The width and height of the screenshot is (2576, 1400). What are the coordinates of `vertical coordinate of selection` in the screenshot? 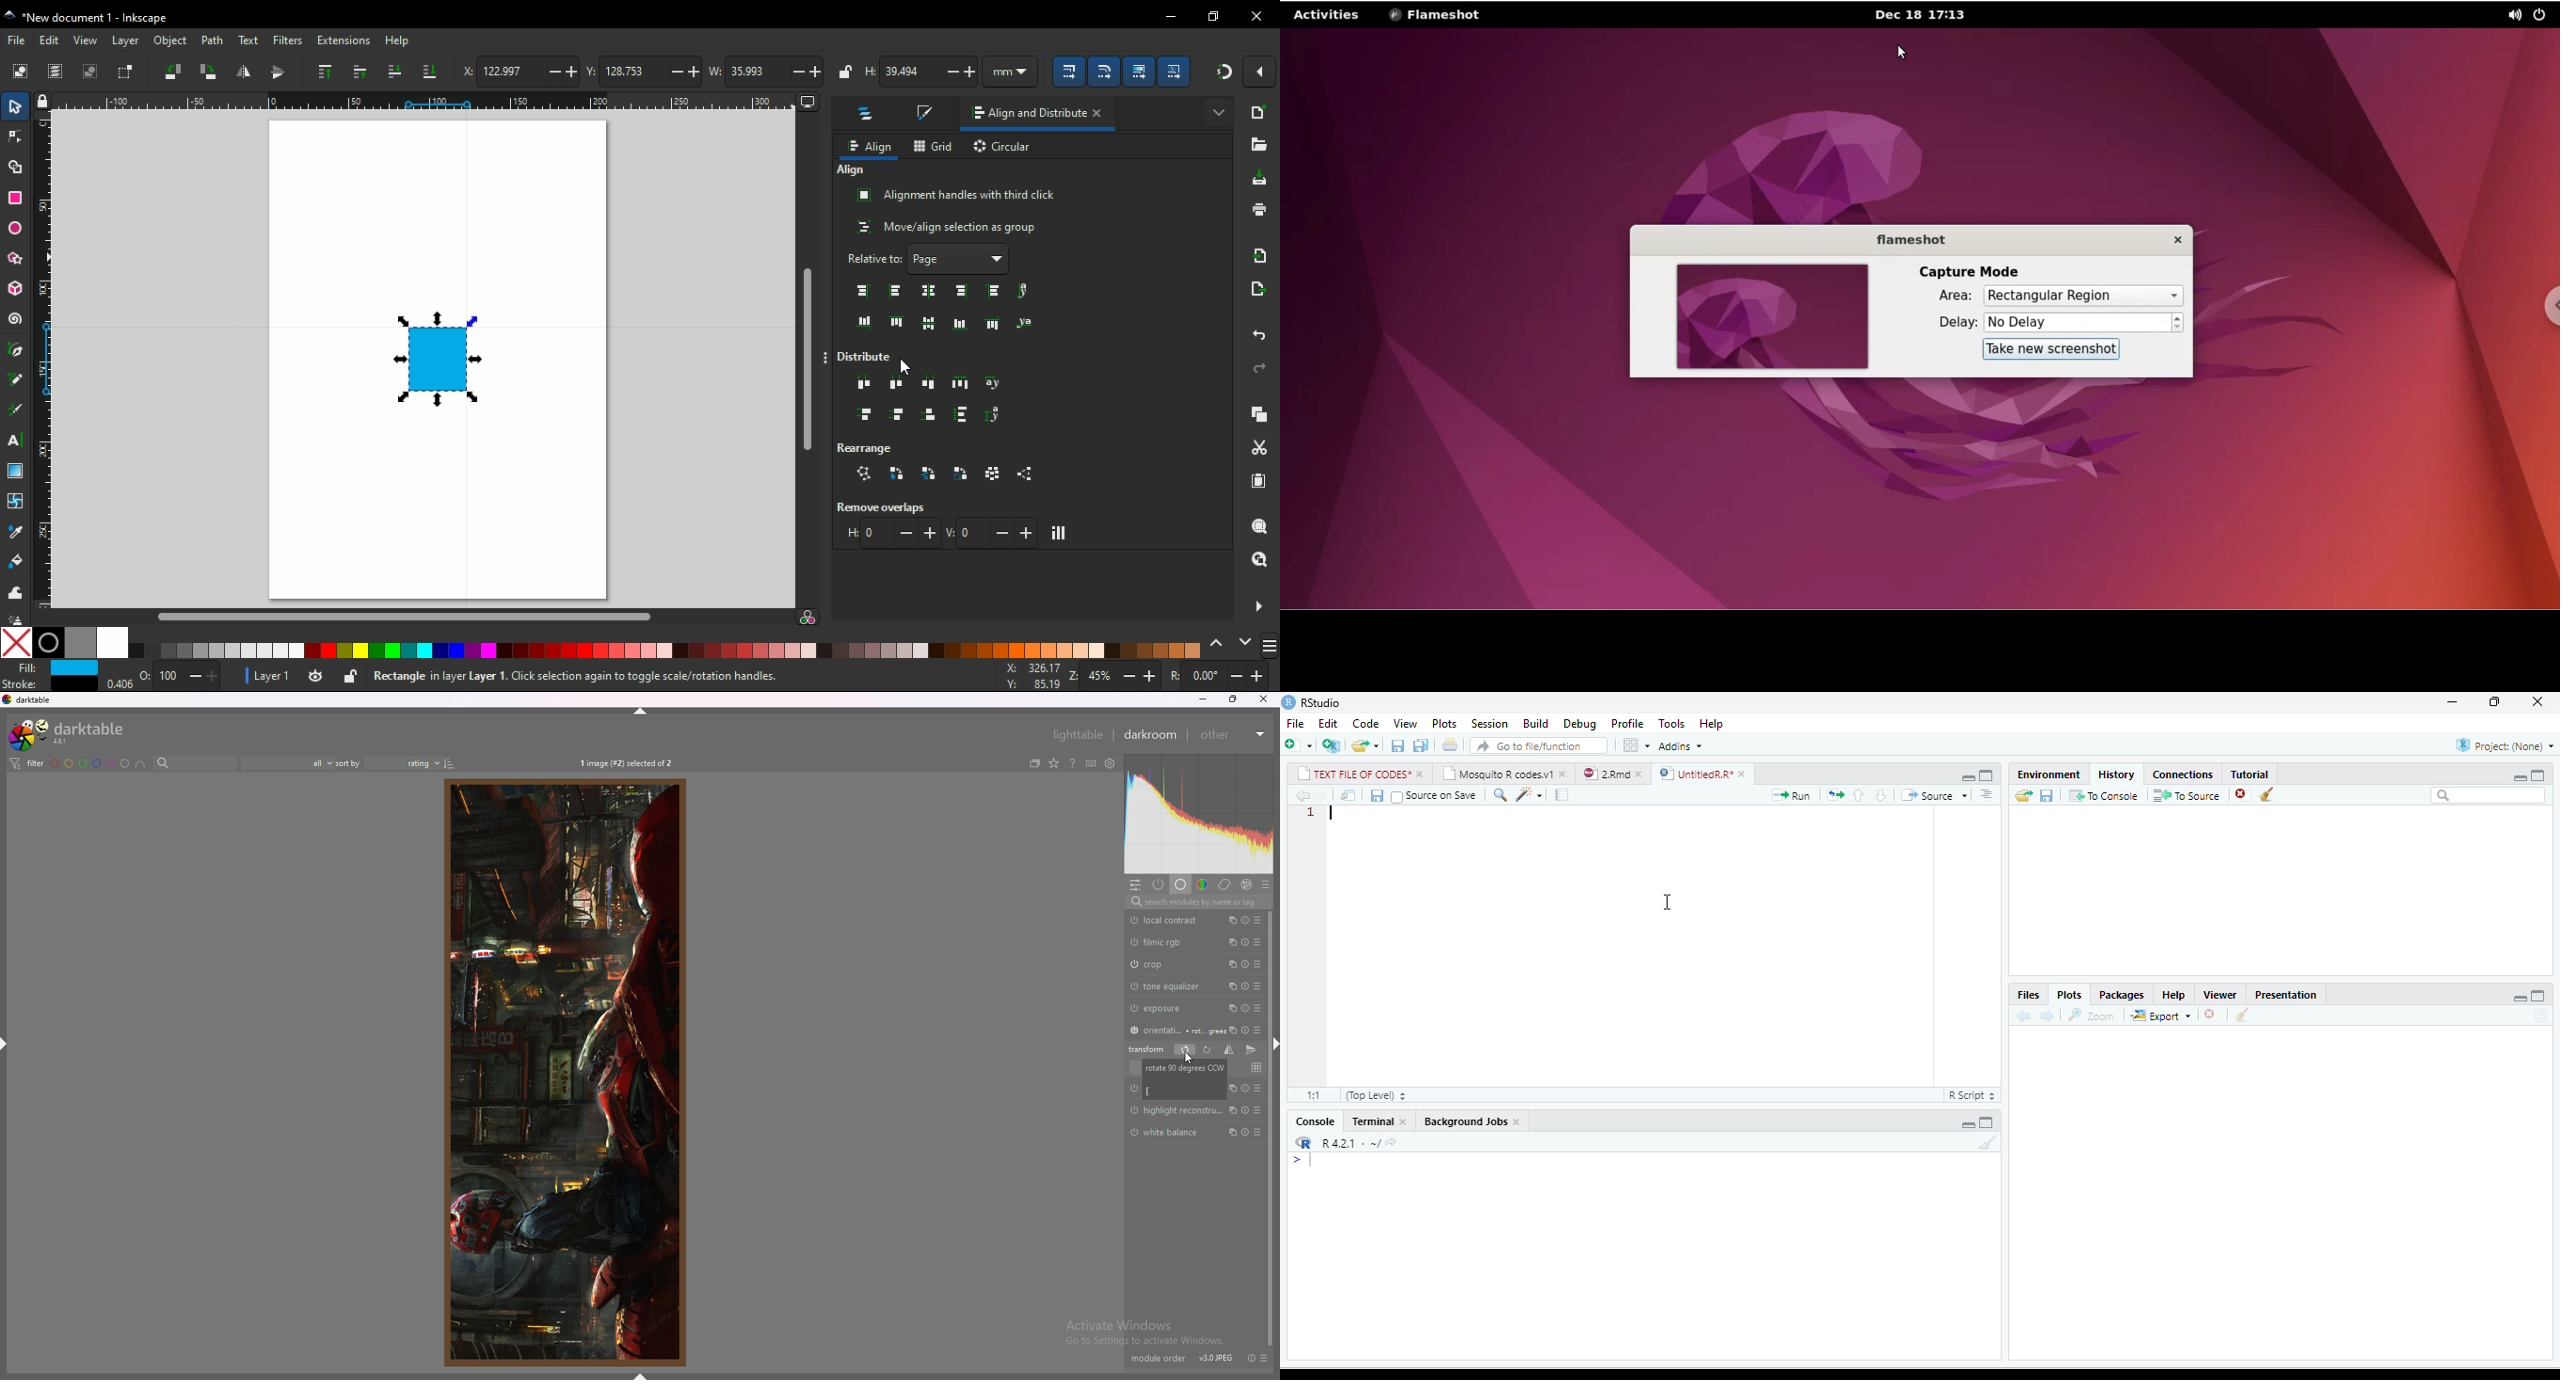 It's located at (642, 70).